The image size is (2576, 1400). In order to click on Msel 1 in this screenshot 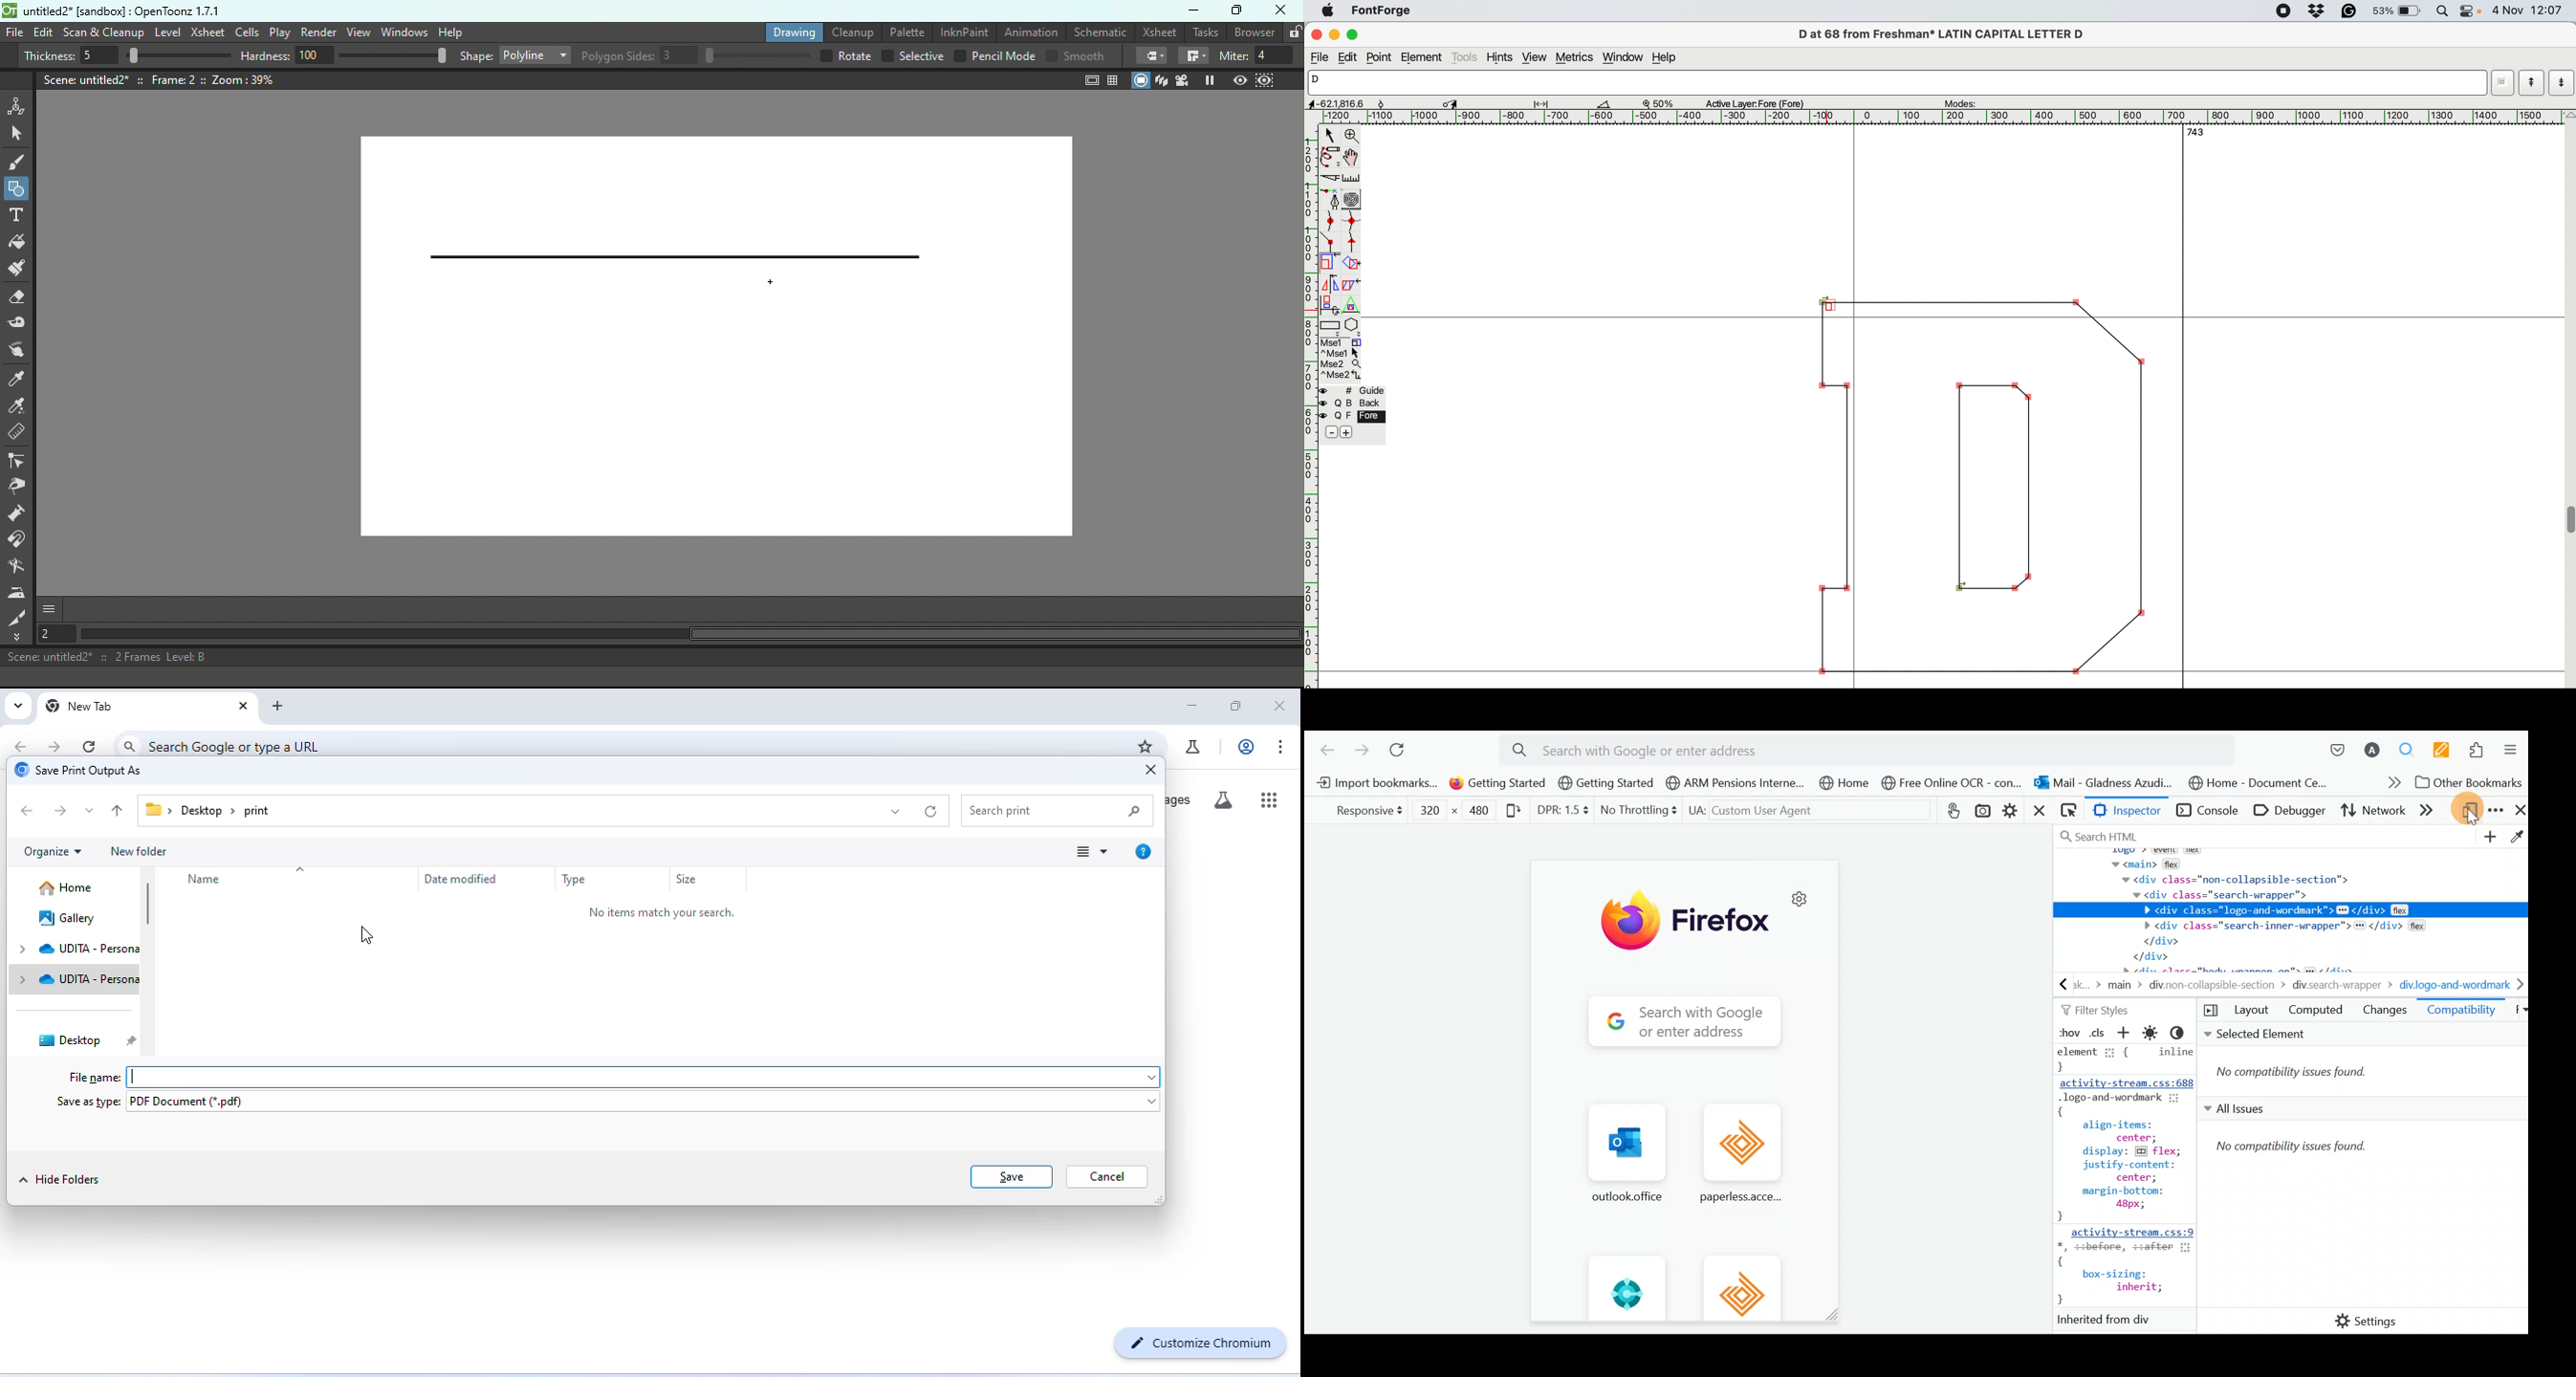, I will do `click(1347, 342)`.